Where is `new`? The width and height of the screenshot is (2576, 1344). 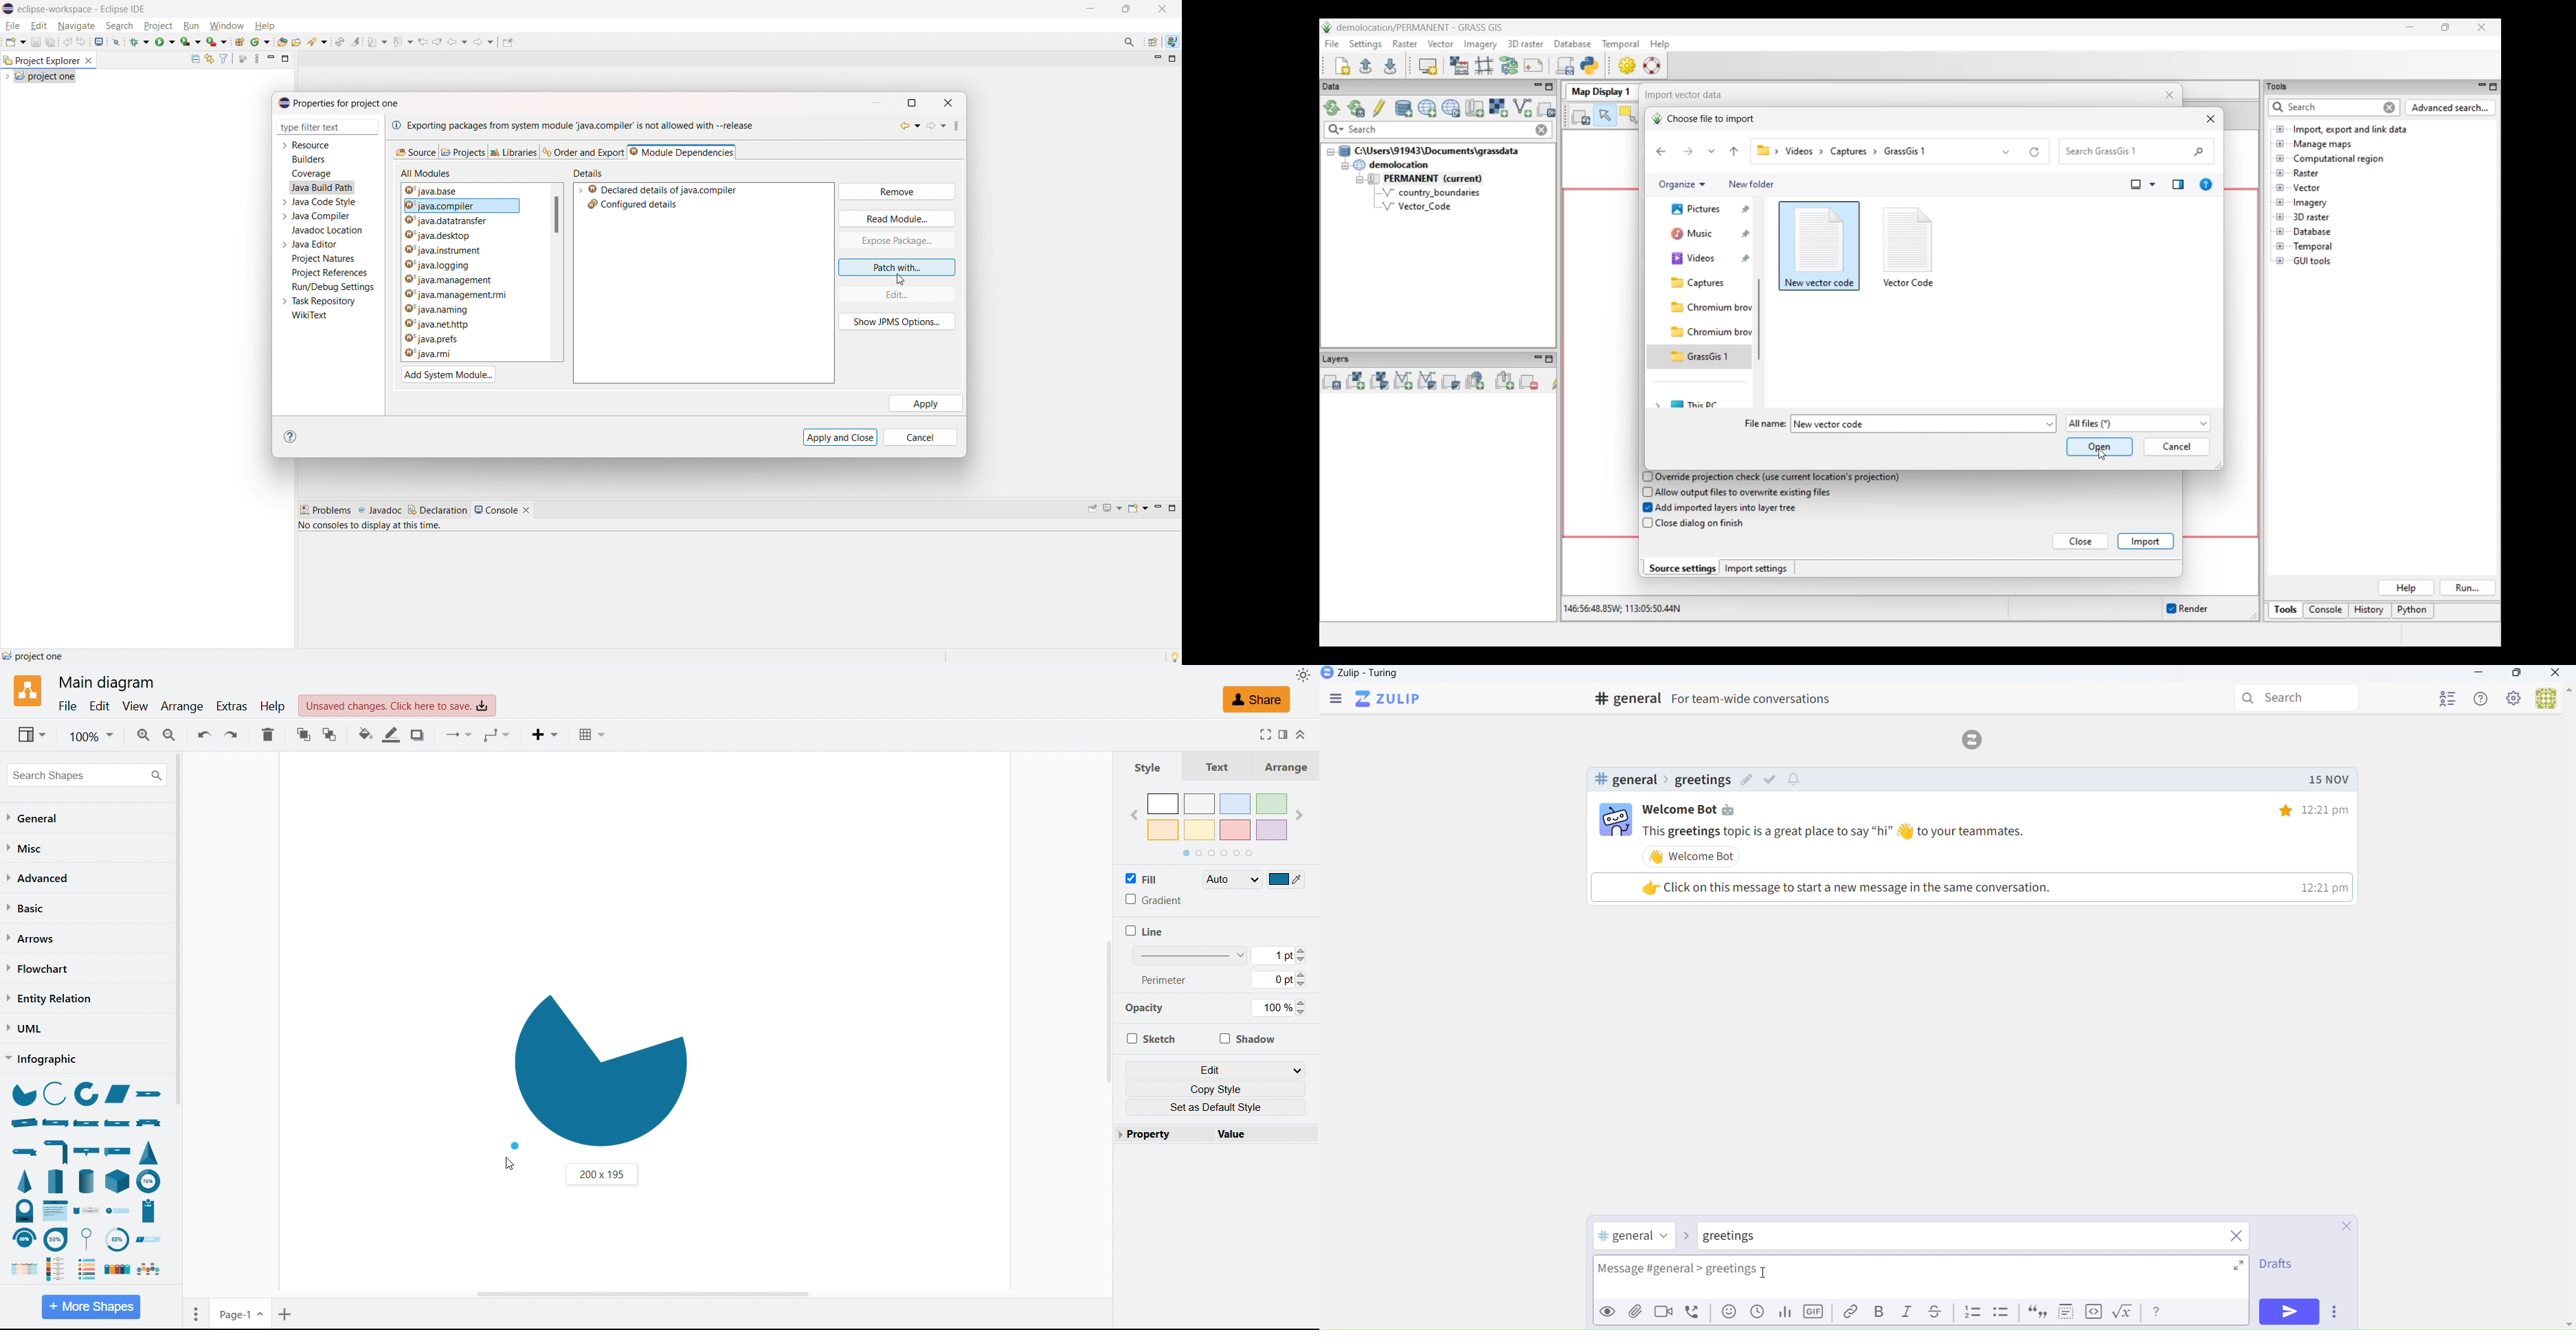
new is located at coordinates (15, 41).